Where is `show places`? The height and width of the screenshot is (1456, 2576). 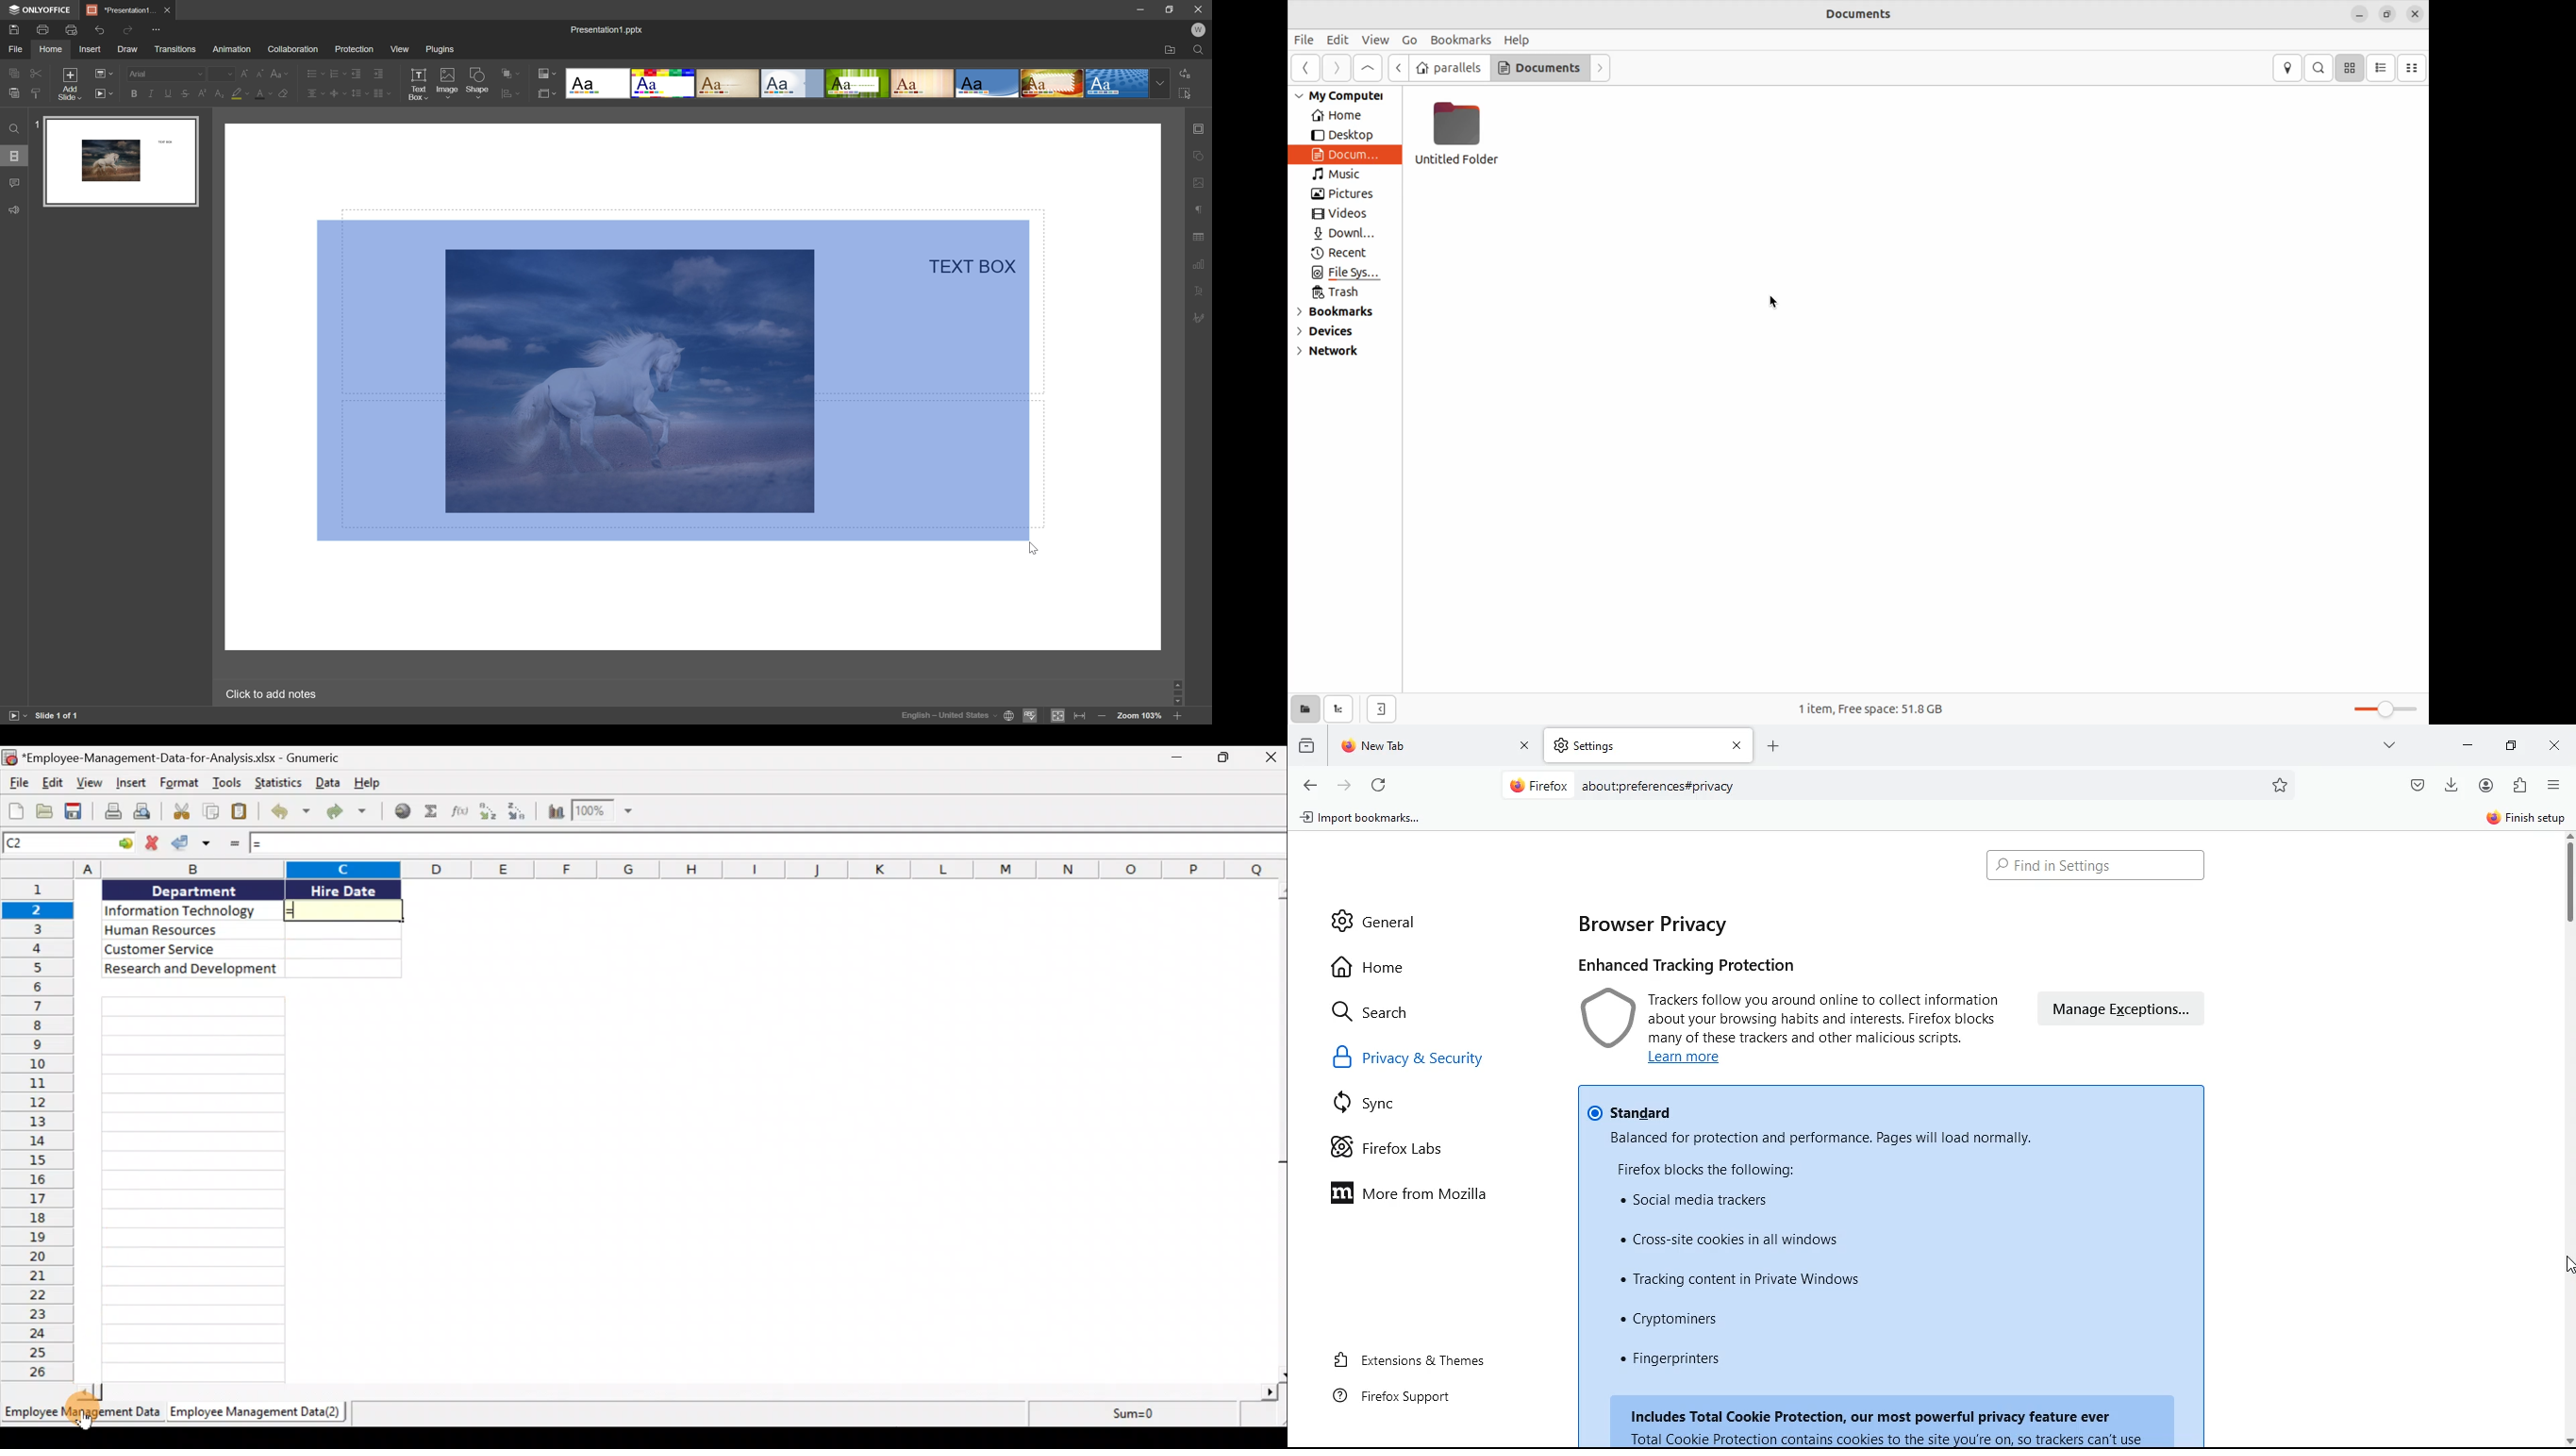 show places is located at coordinates (1303, 709).